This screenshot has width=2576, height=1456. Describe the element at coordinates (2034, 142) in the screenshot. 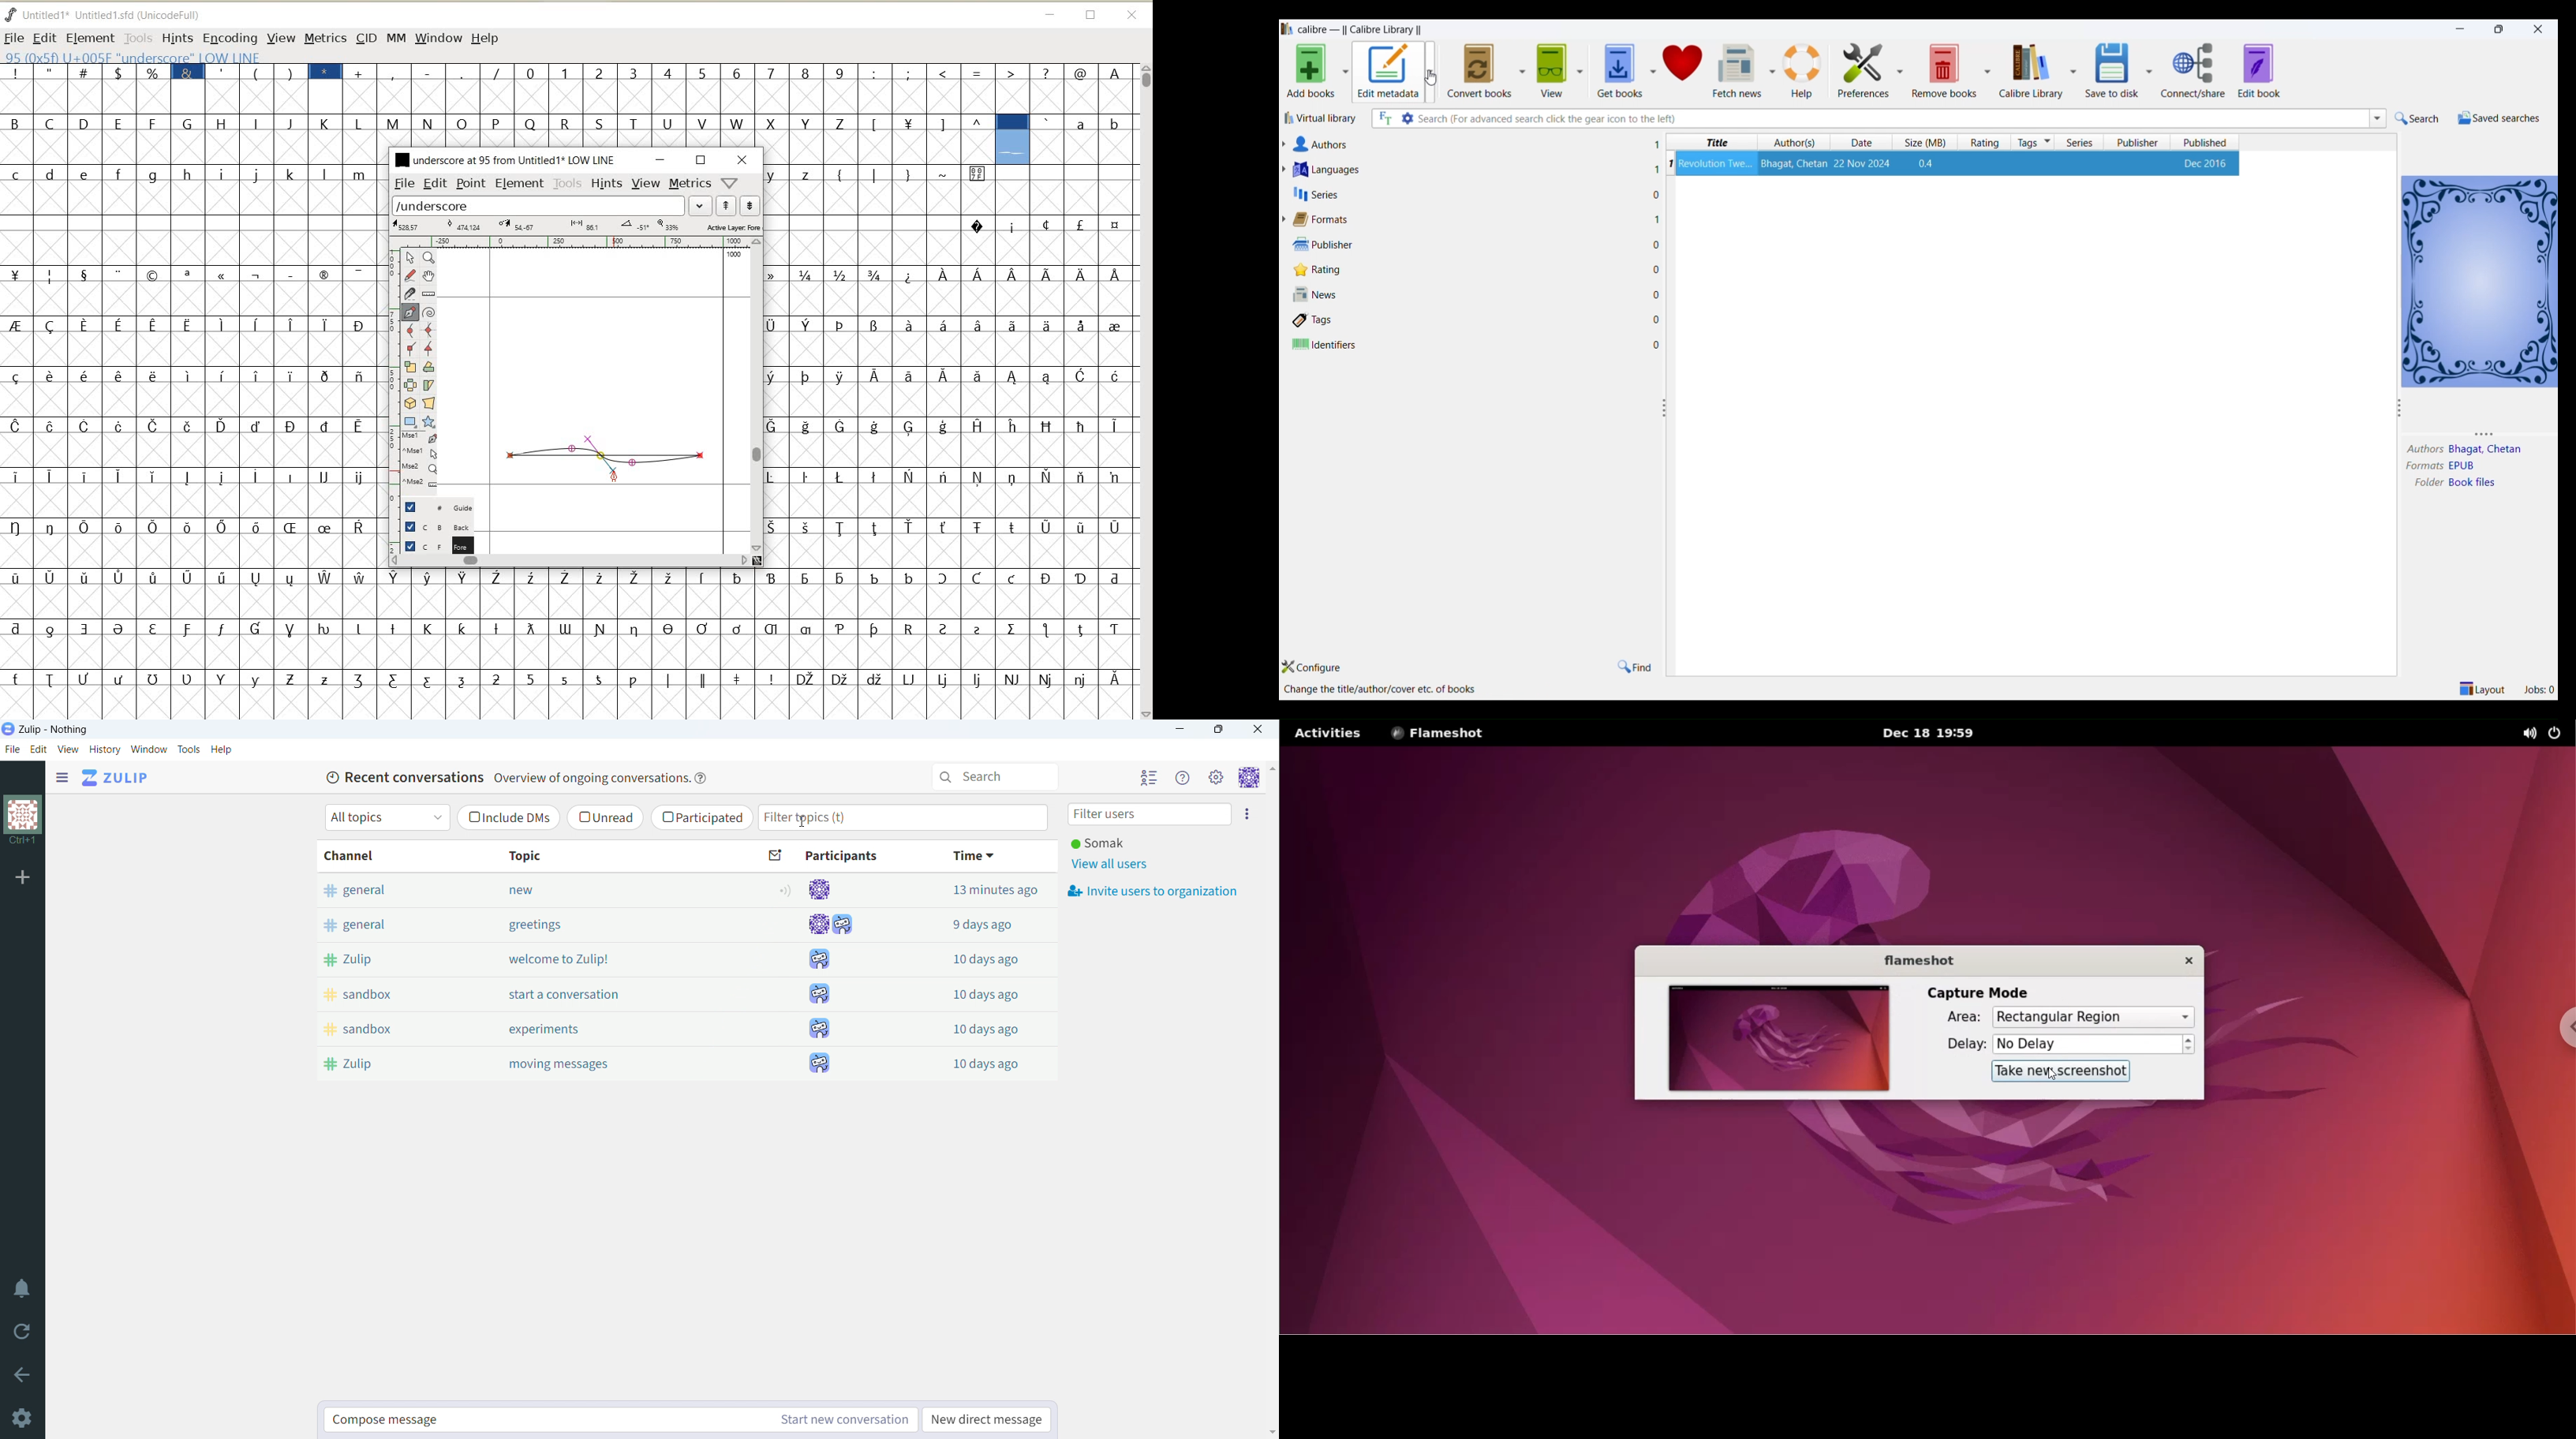

I see `tags` at that location.